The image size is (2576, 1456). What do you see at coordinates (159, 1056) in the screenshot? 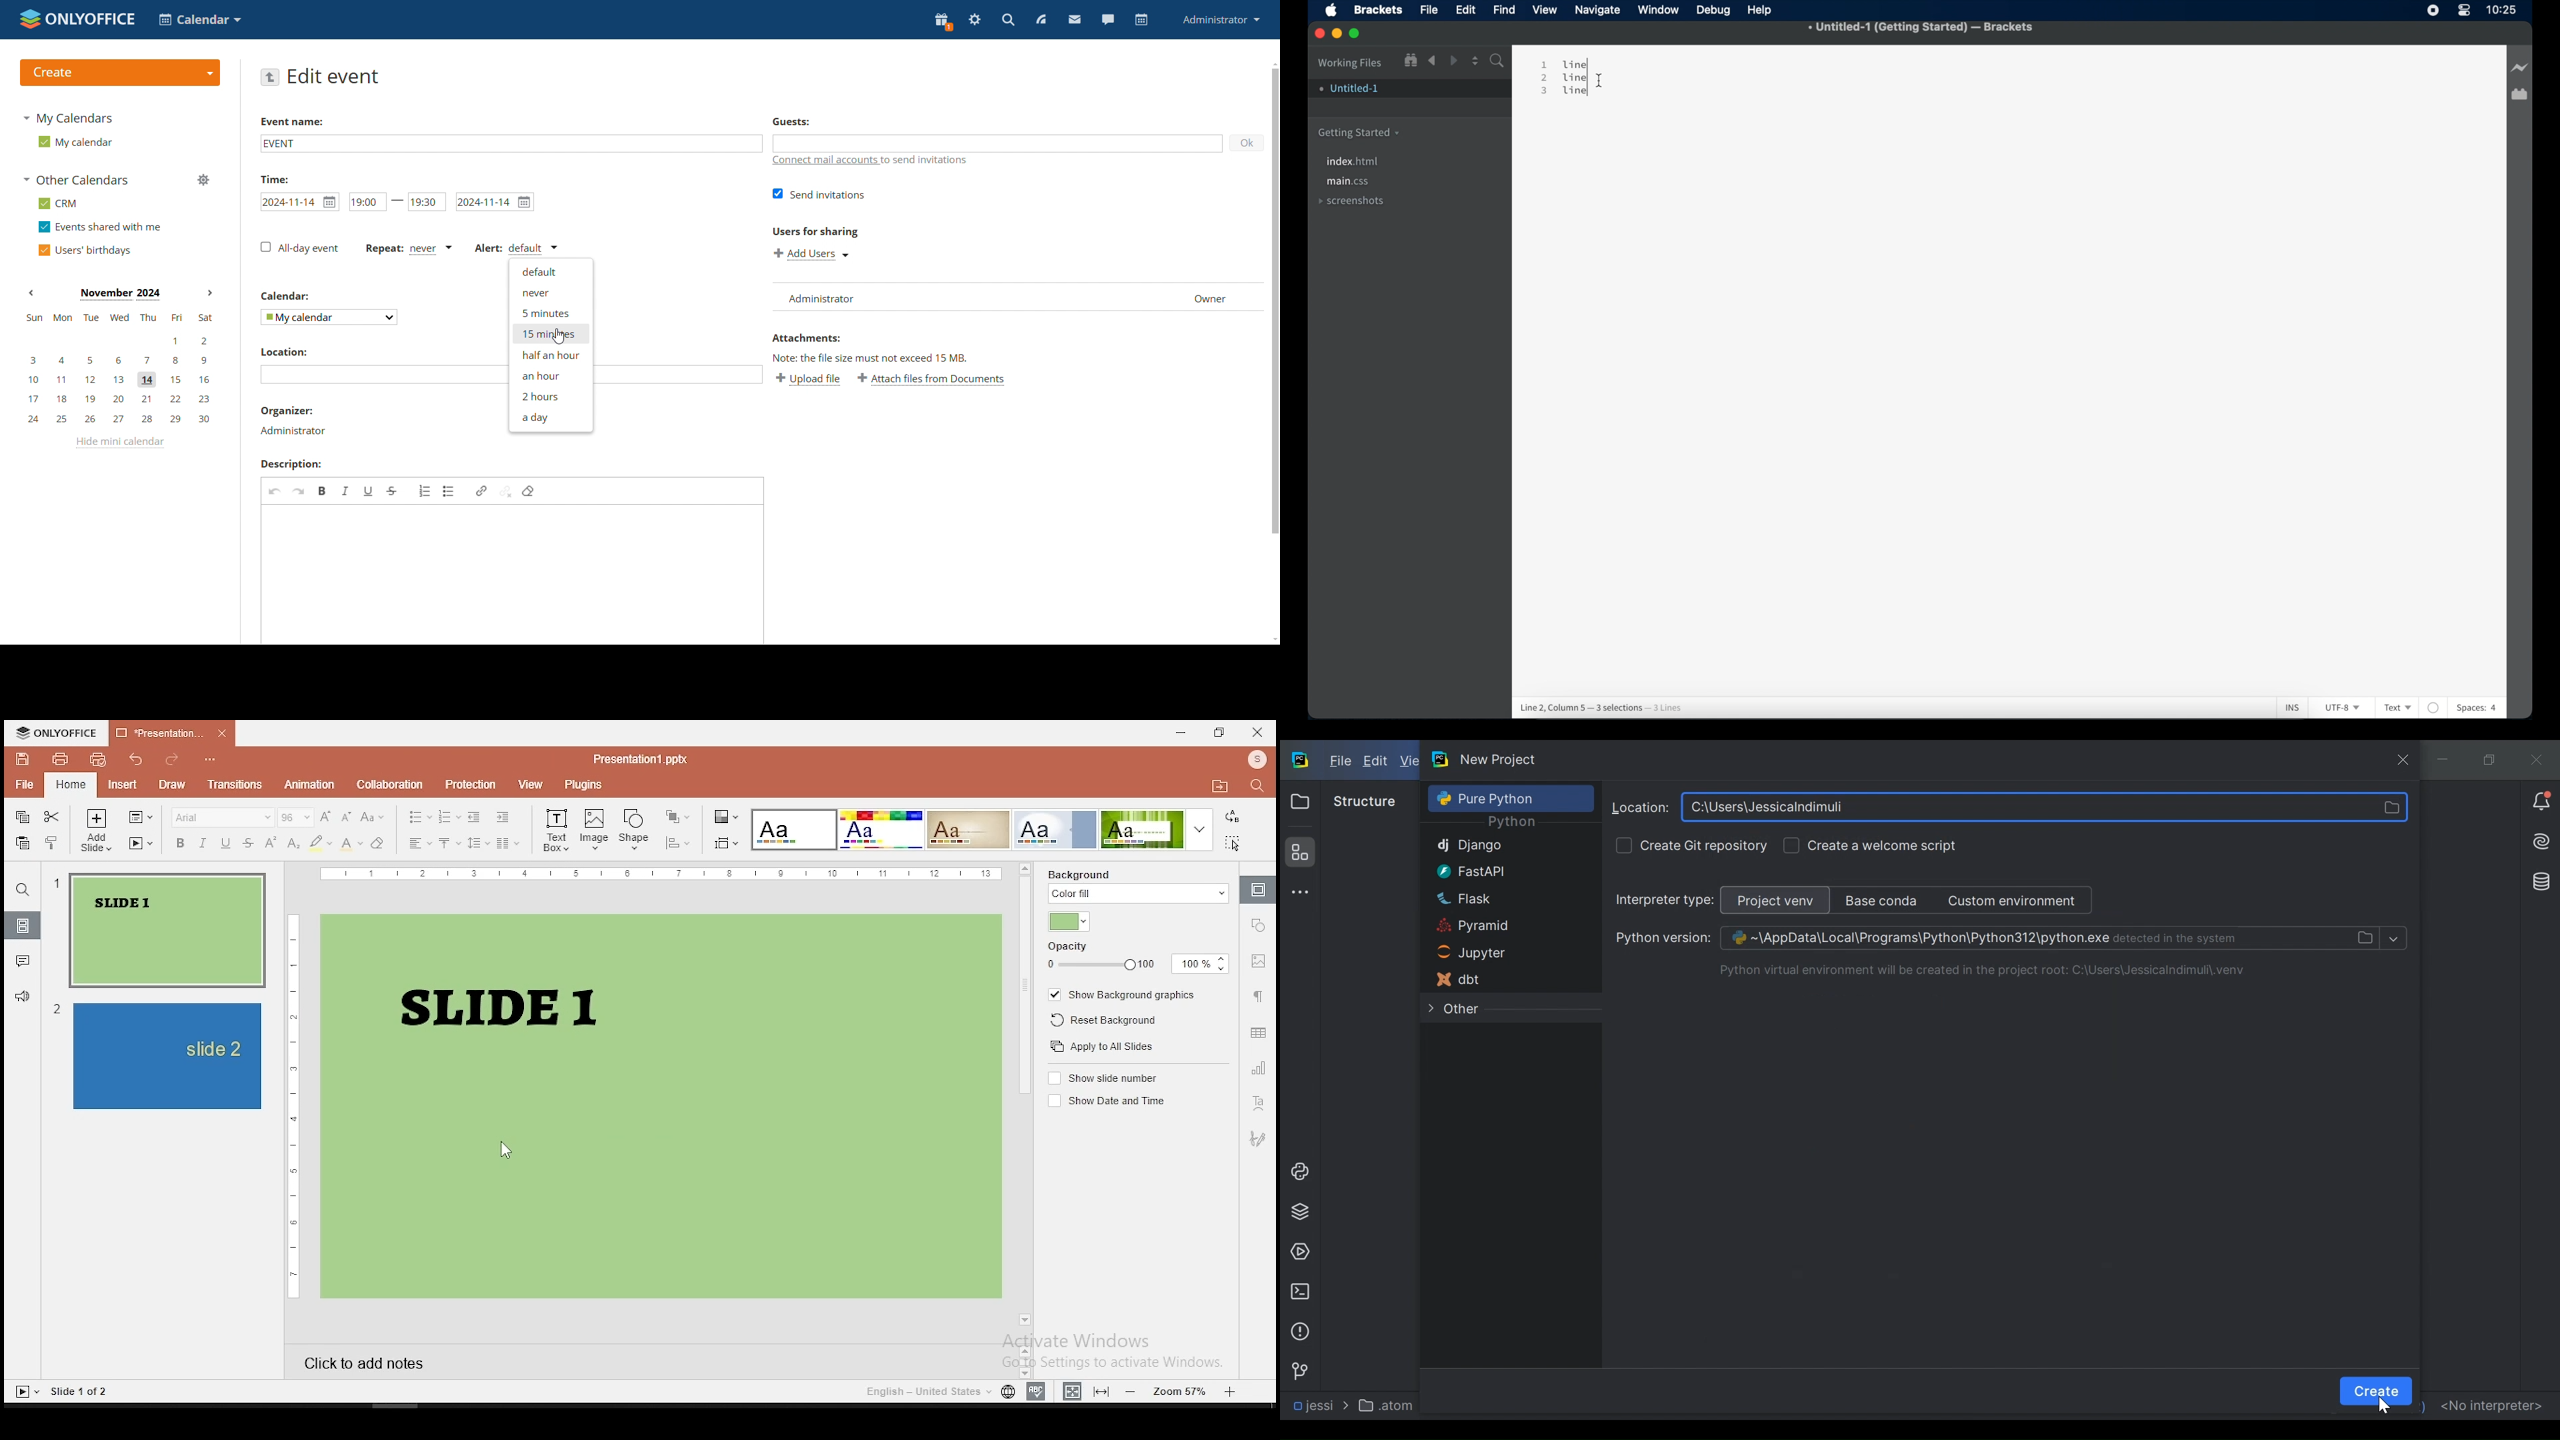
I see `slide 2 preview` at bounding box center [159, 1056].